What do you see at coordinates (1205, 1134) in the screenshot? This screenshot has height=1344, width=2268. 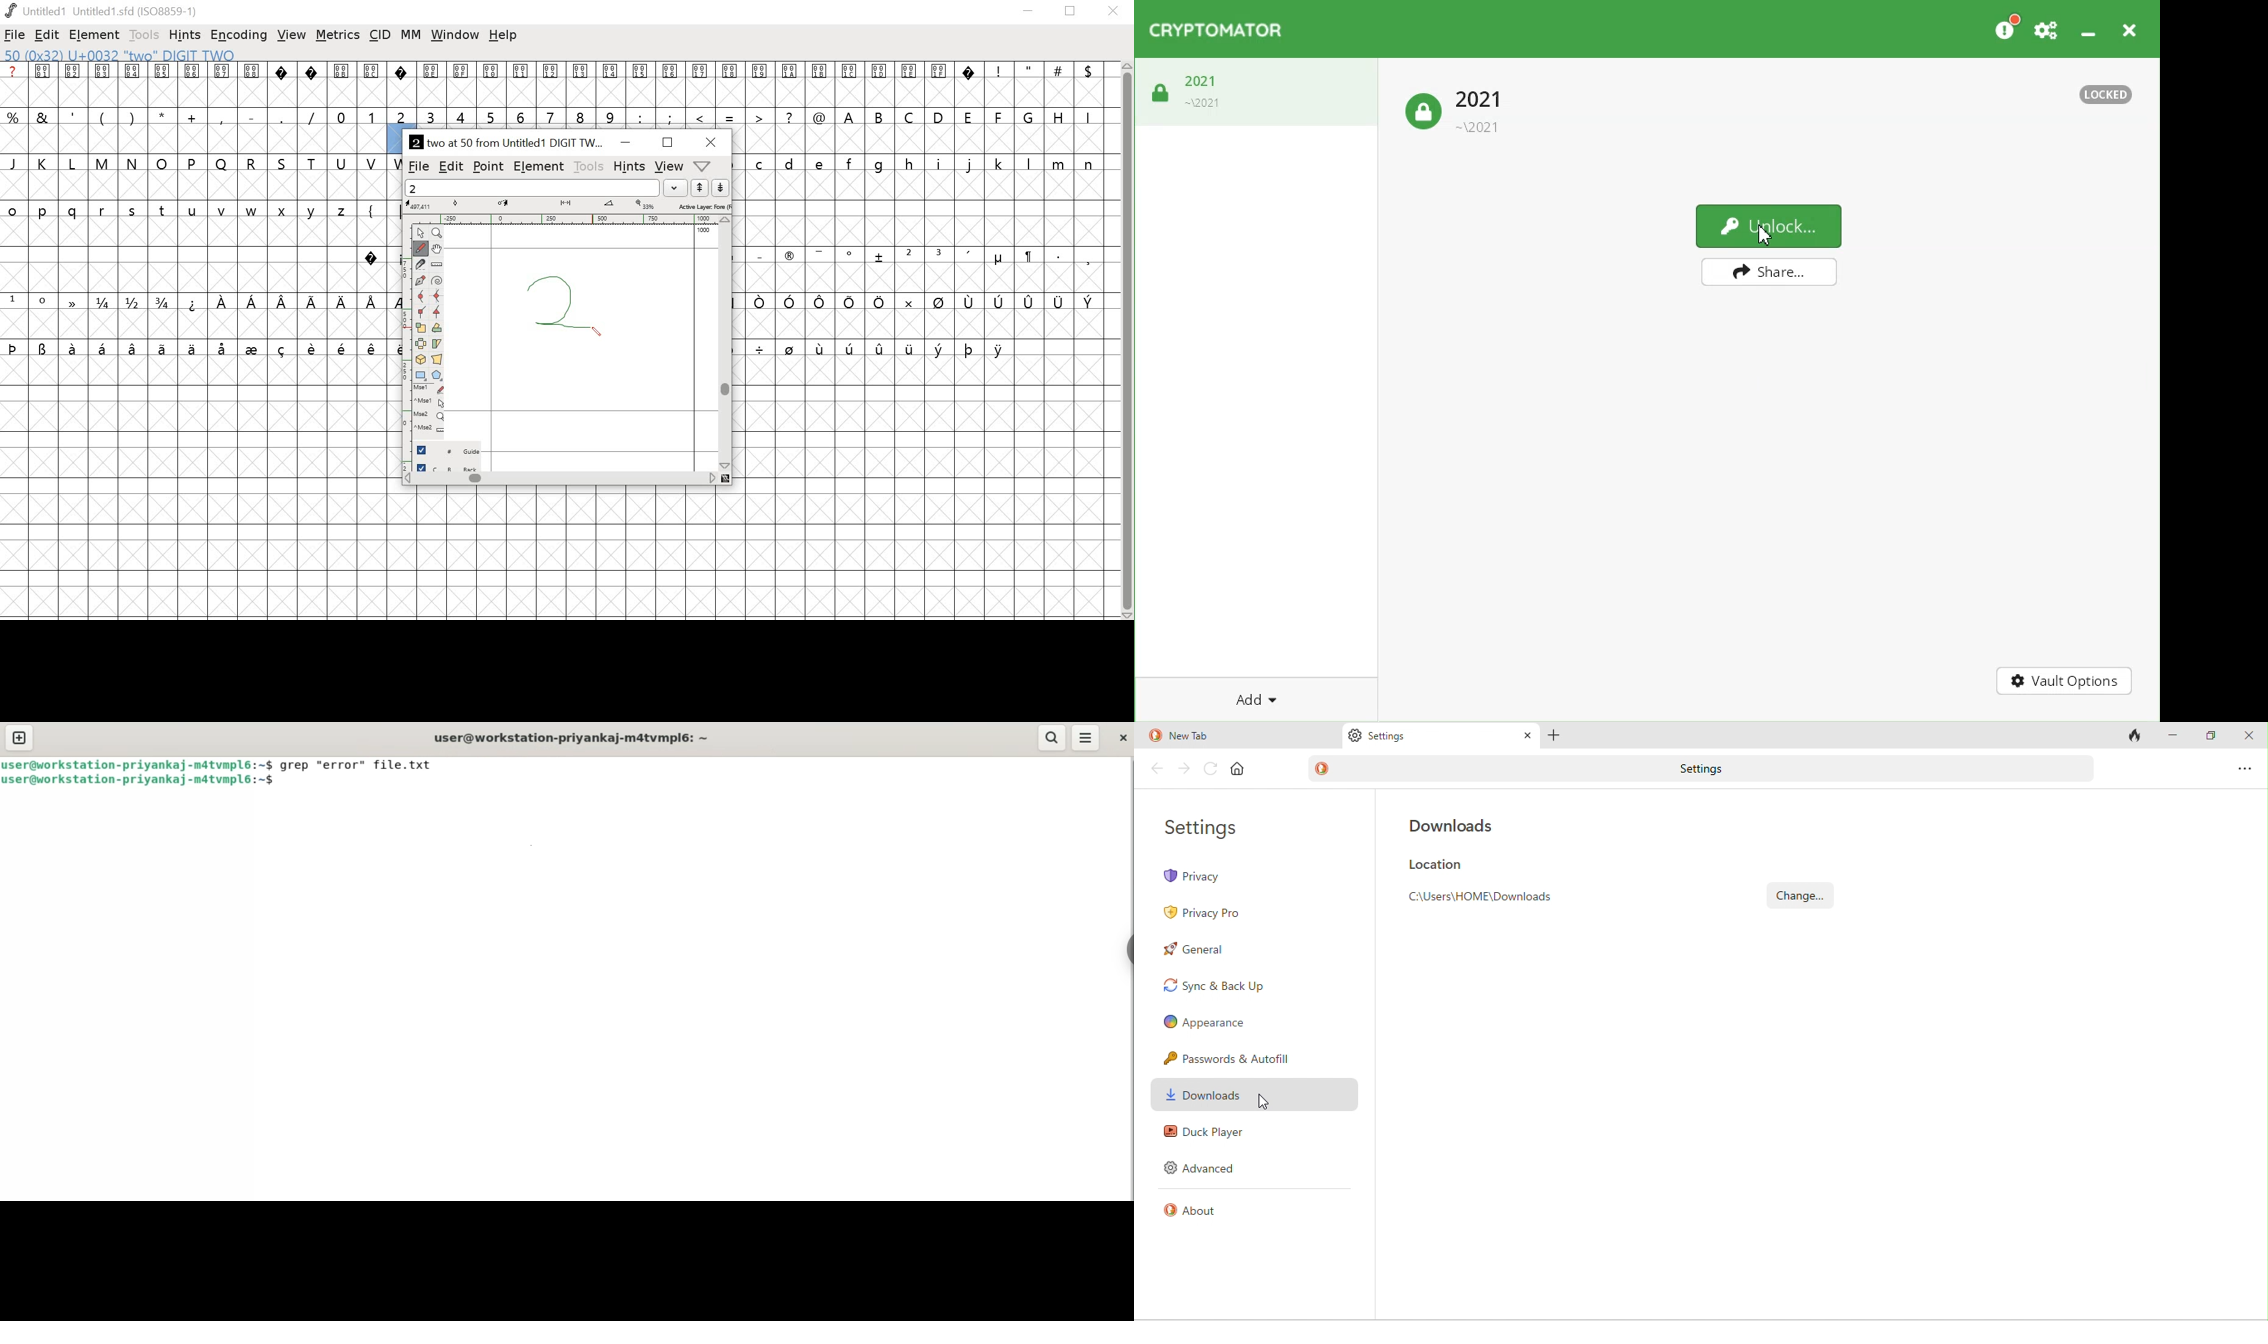 I see `duck player` at bounding box center [1205, 1134].